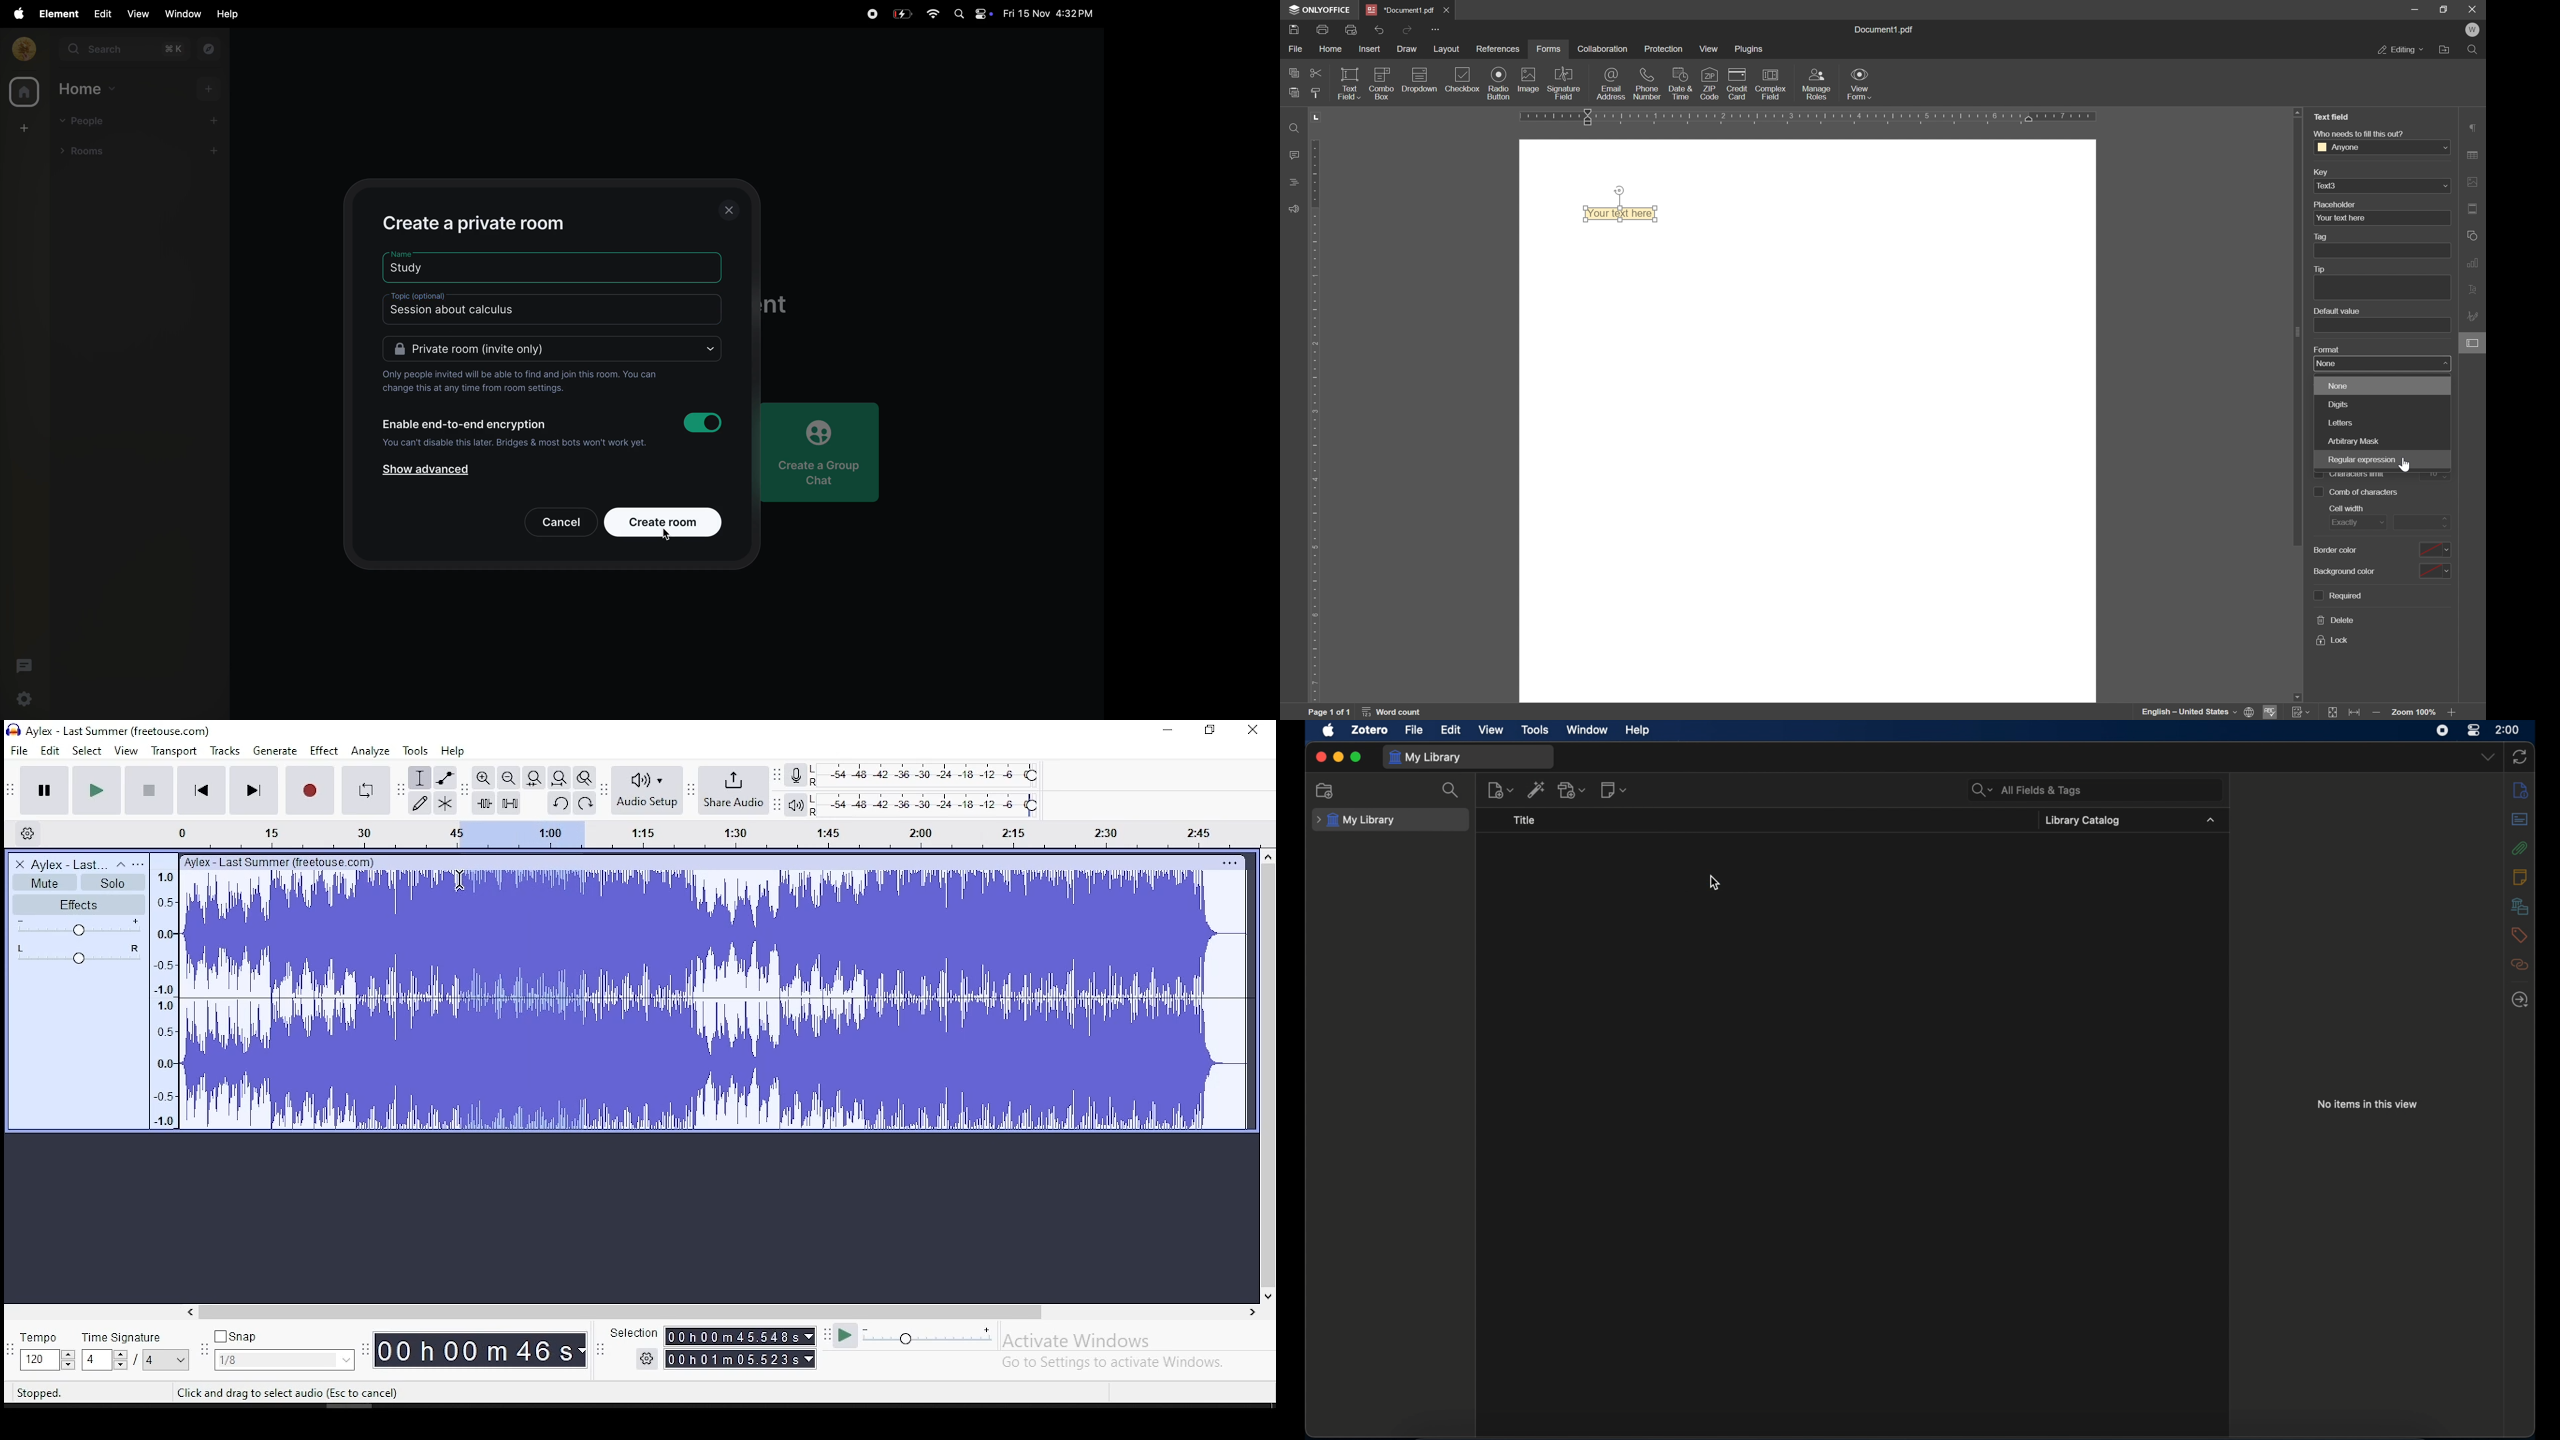  I want to click on zoom in, so click(483, 778).